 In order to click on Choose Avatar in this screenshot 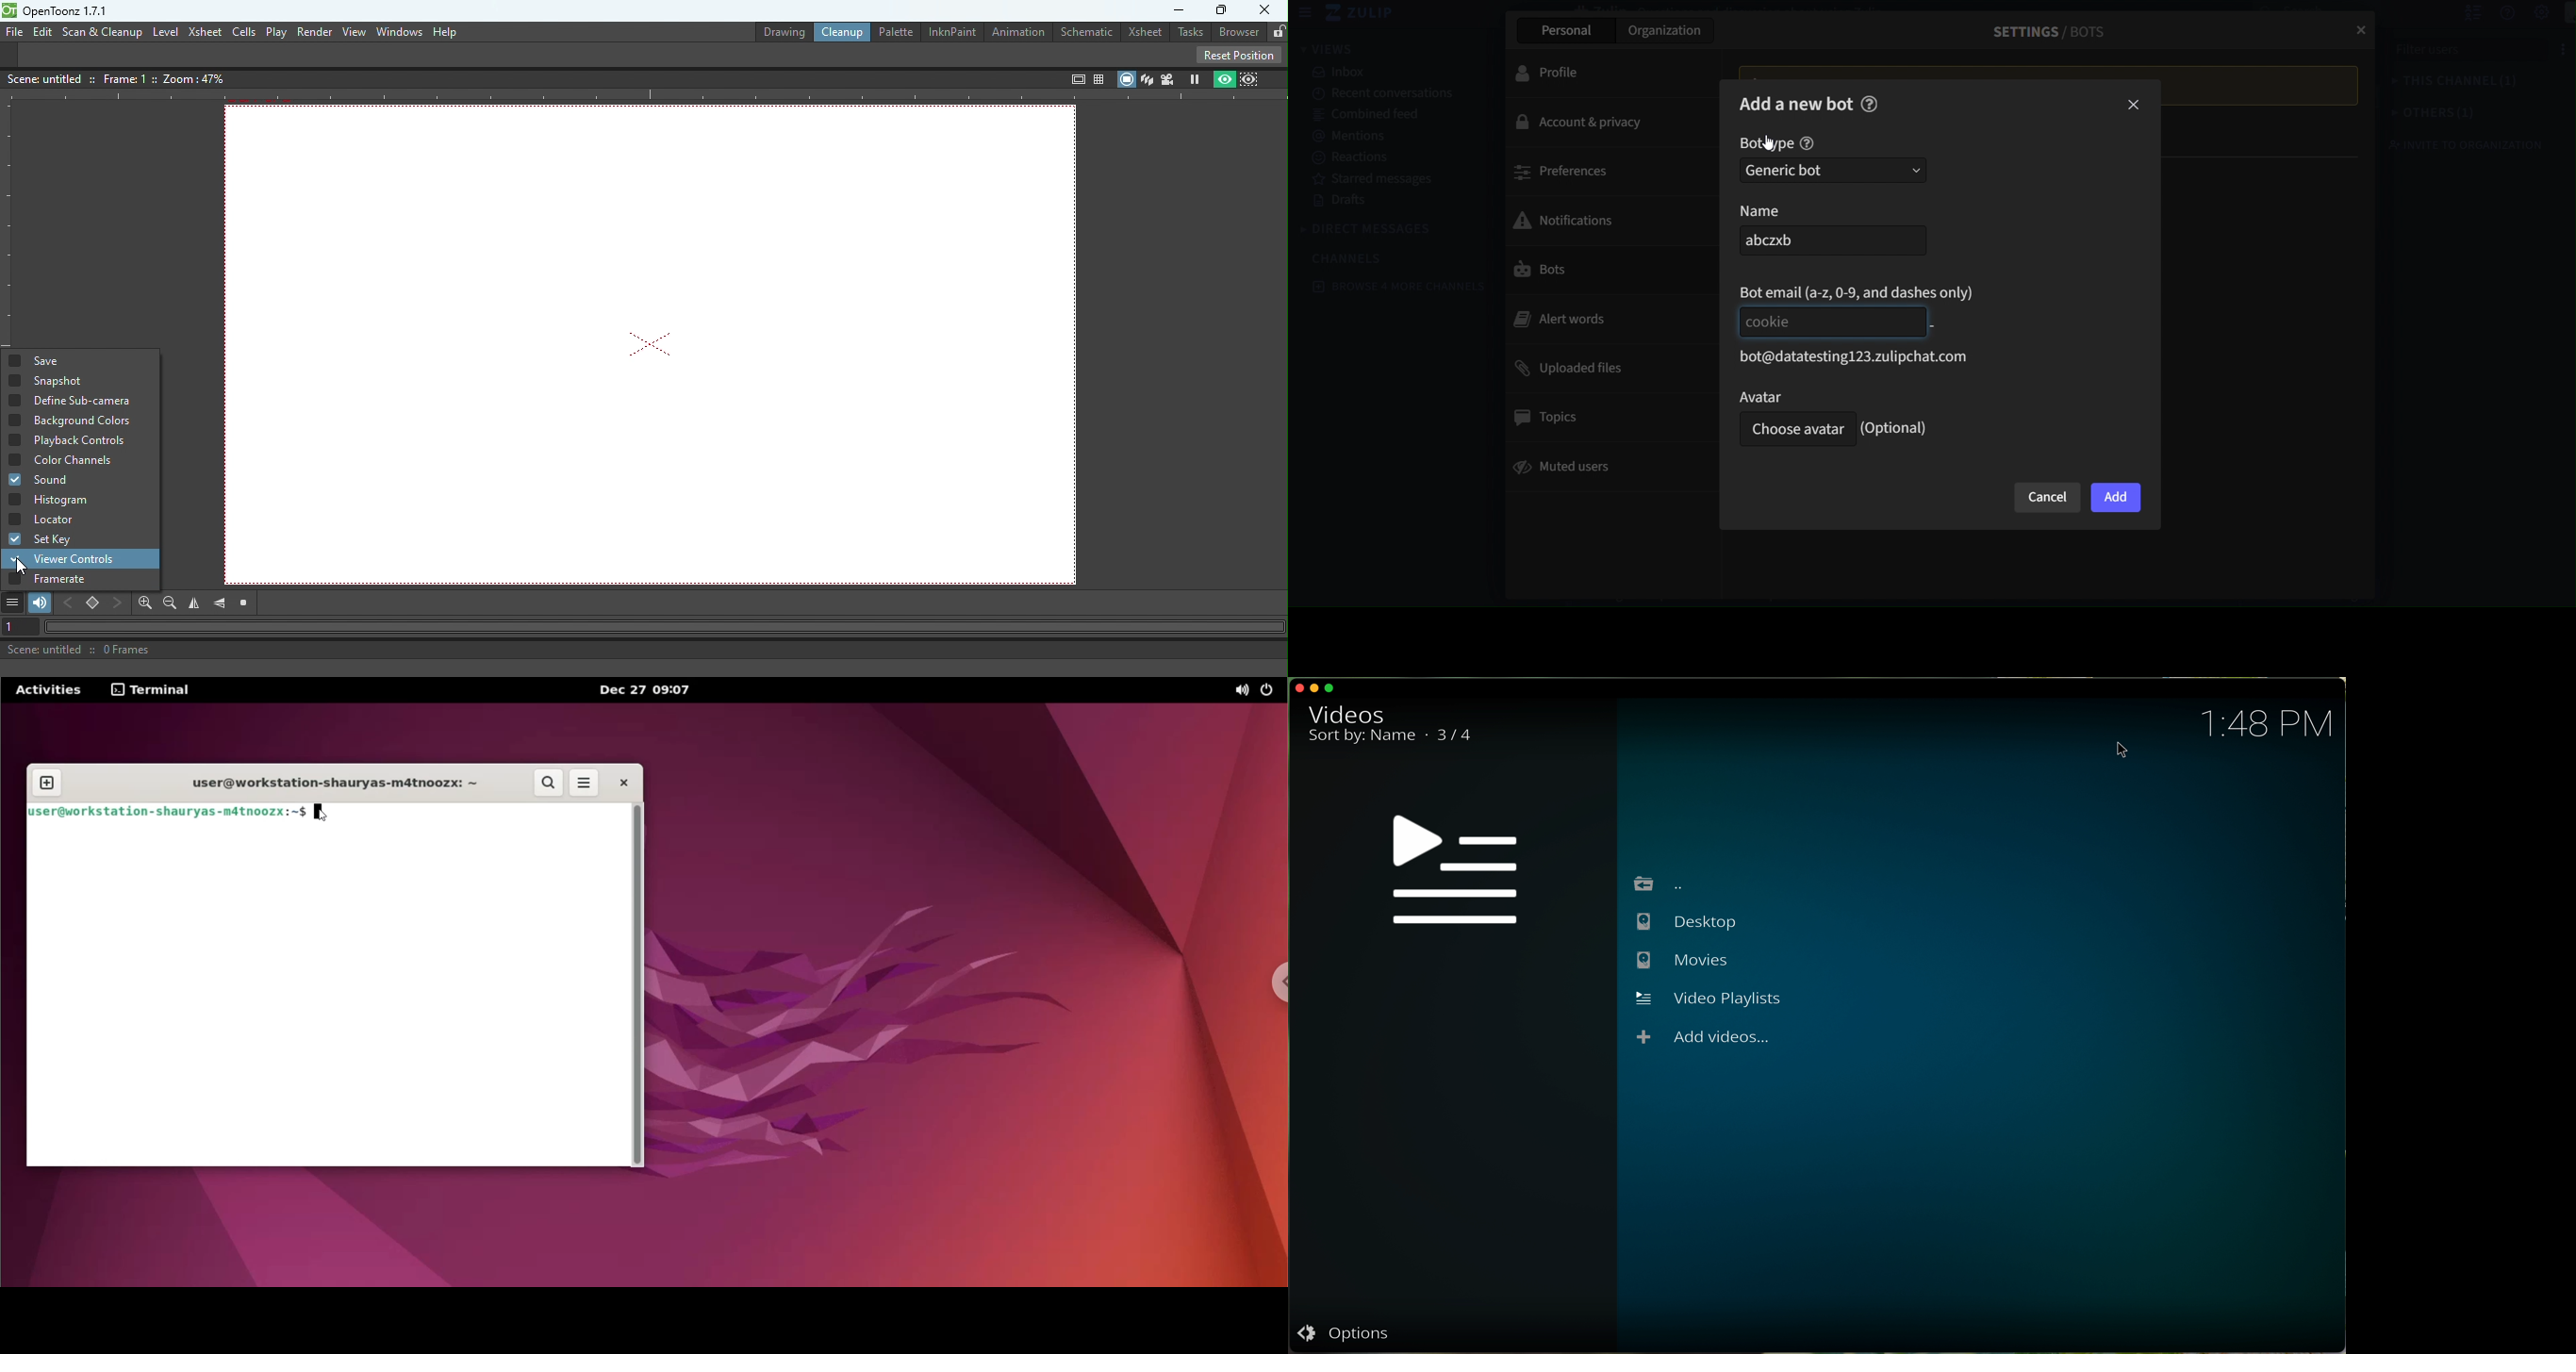, I will do `click(1794, 430)`.